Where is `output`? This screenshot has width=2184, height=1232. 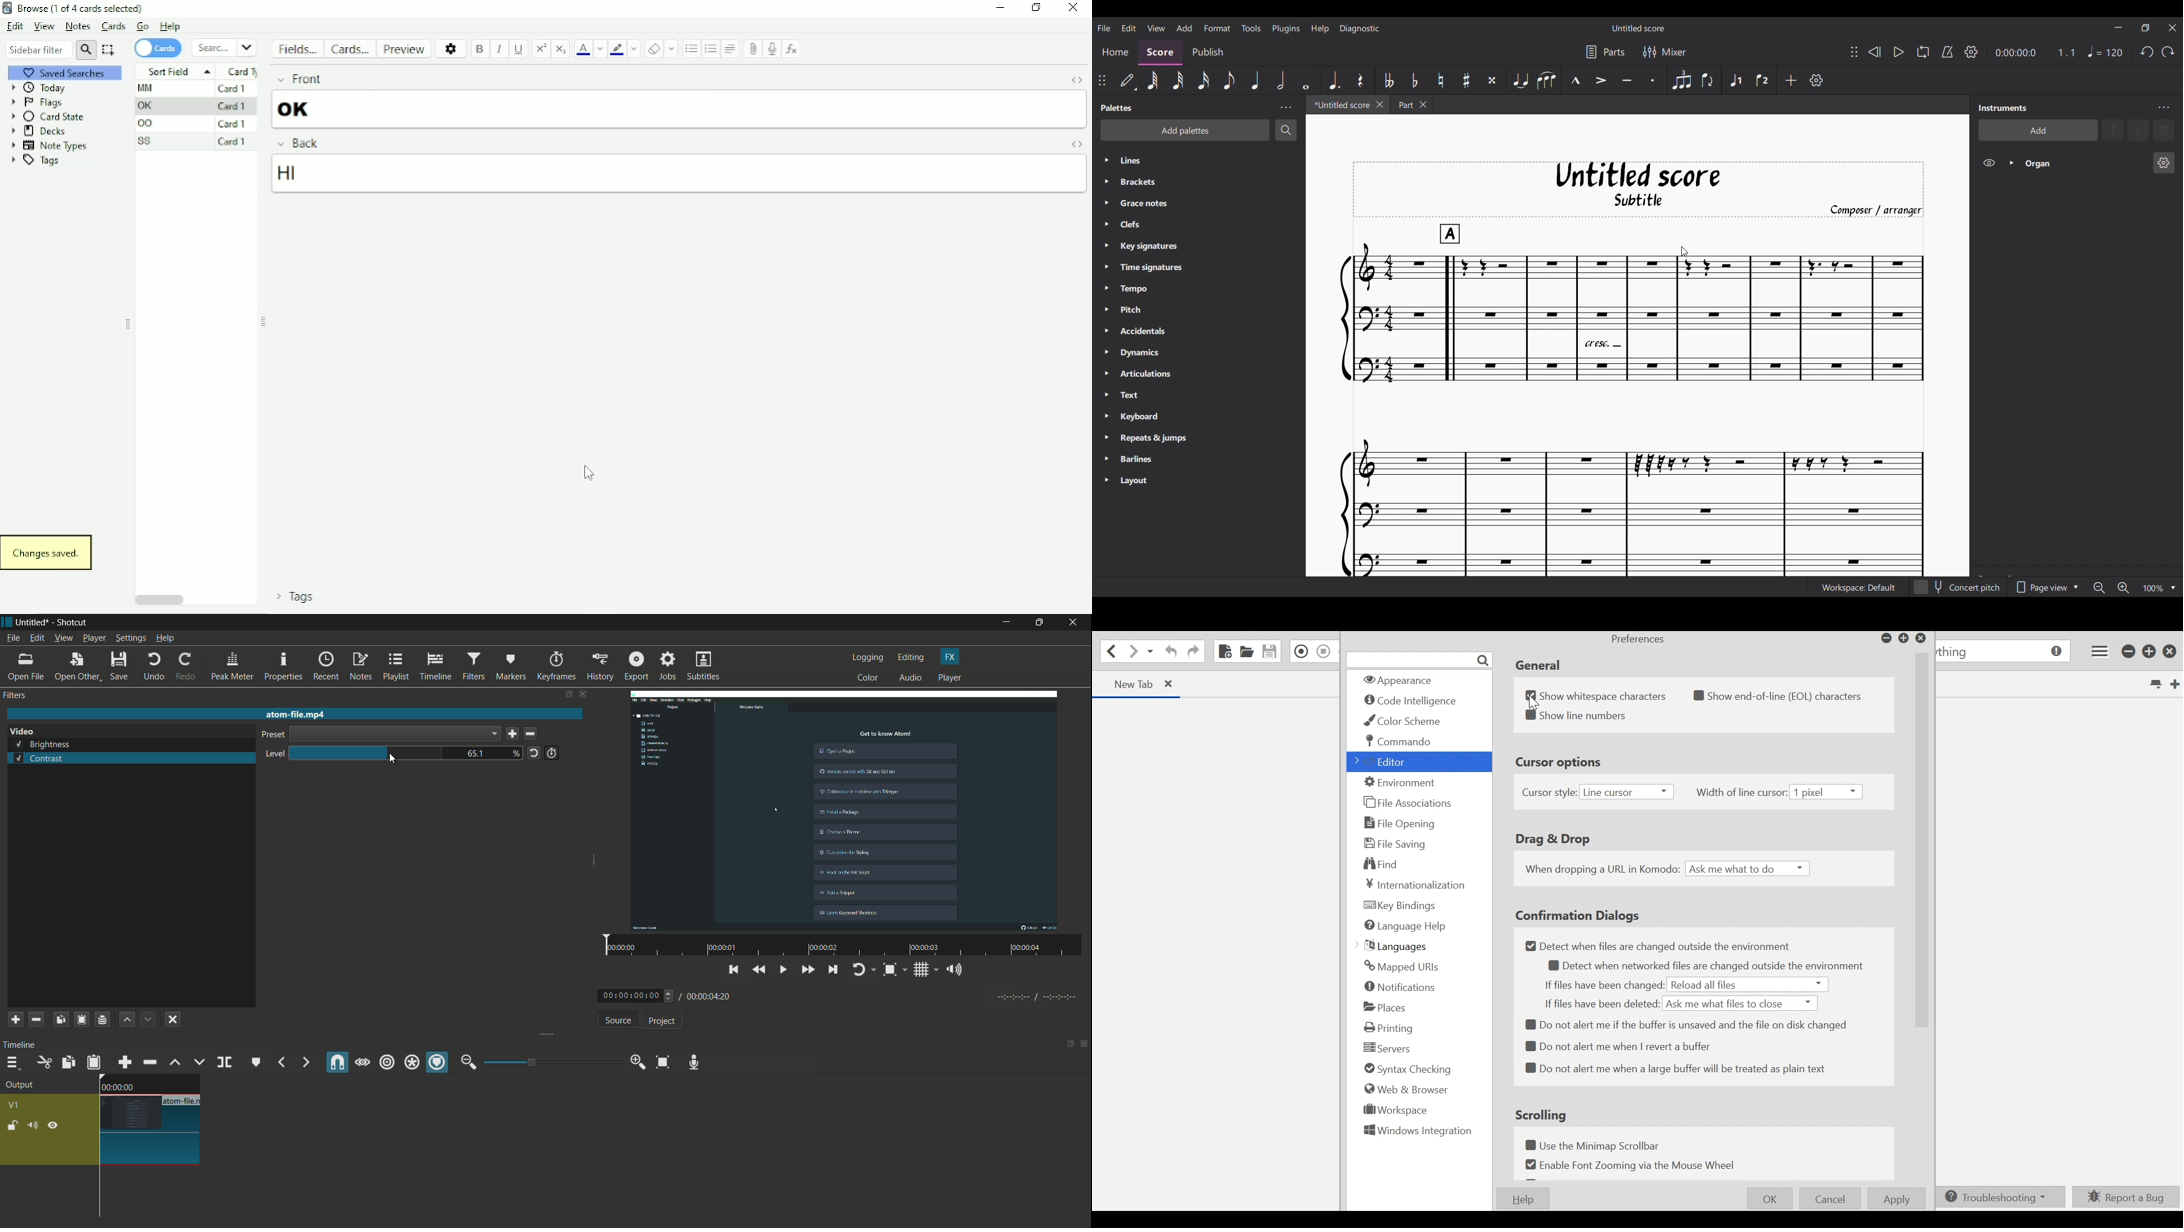 output is located at coordinates (23, 1086).